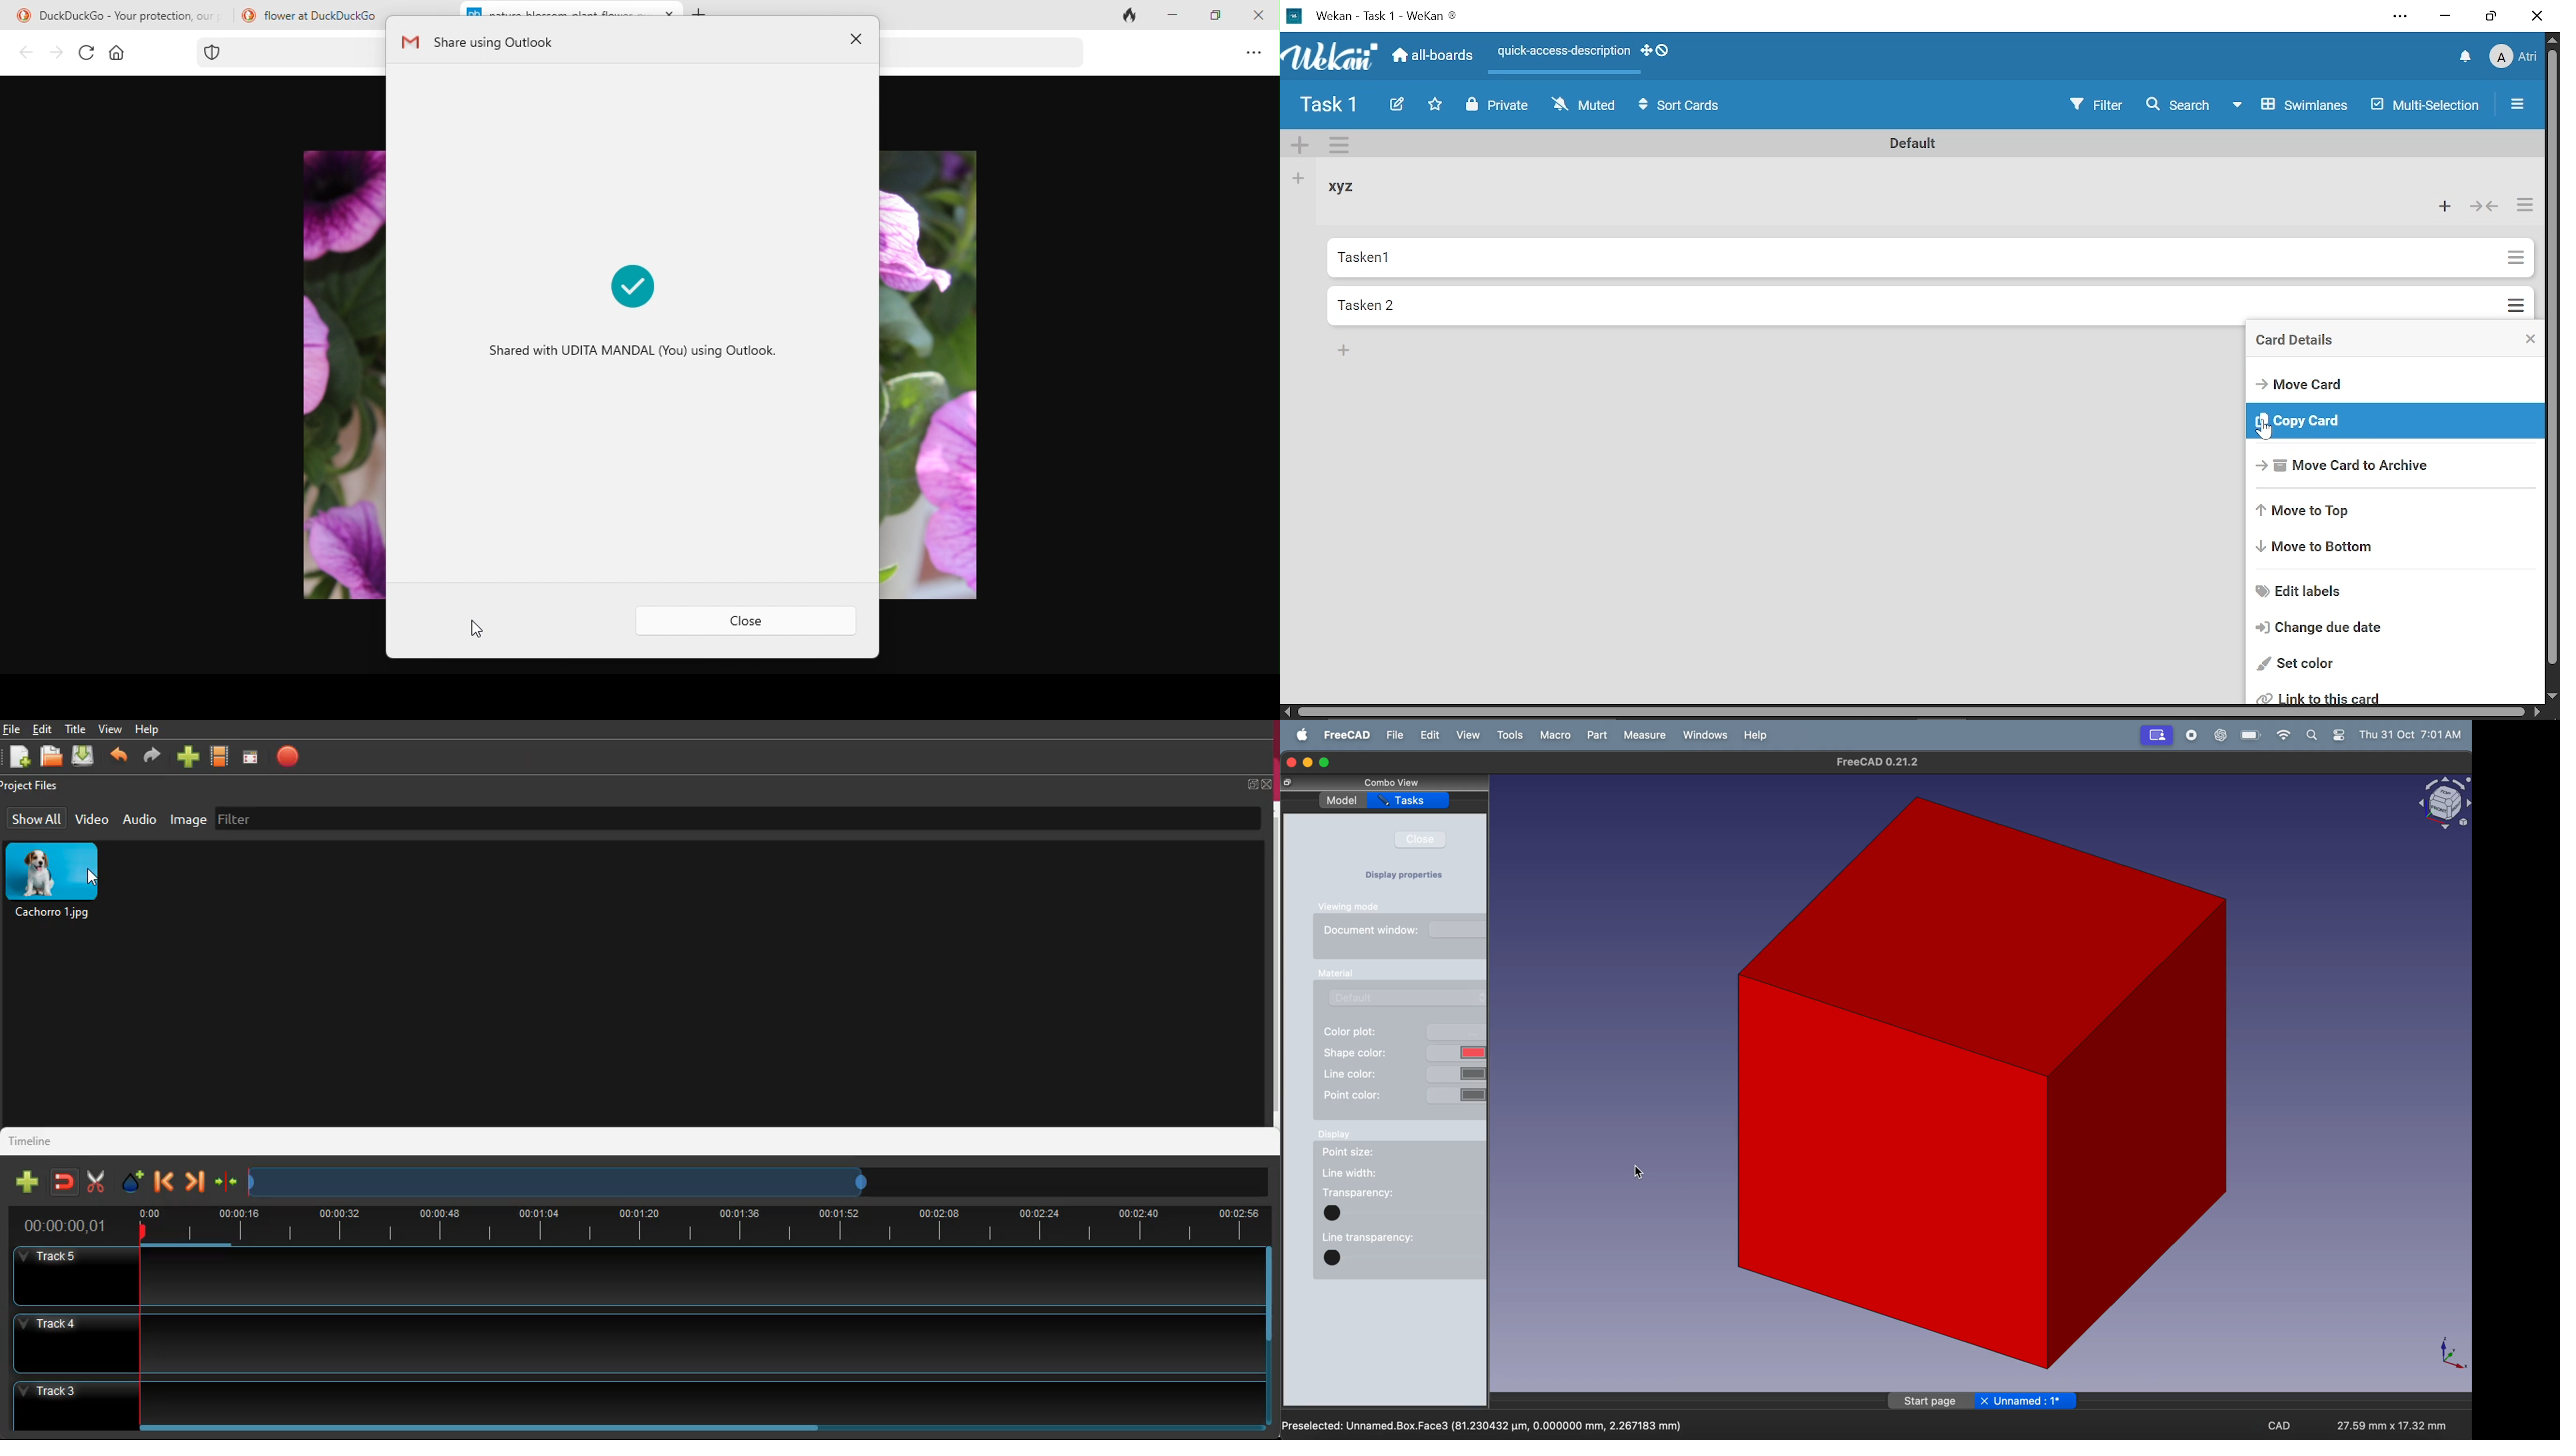 The height and width of the screenshot is (1456, 2576). What do you see at coordinates (1903, 304) in the screenshot?
I see `Card titled "Tasken 2"` at bounding box center [1903, 304].